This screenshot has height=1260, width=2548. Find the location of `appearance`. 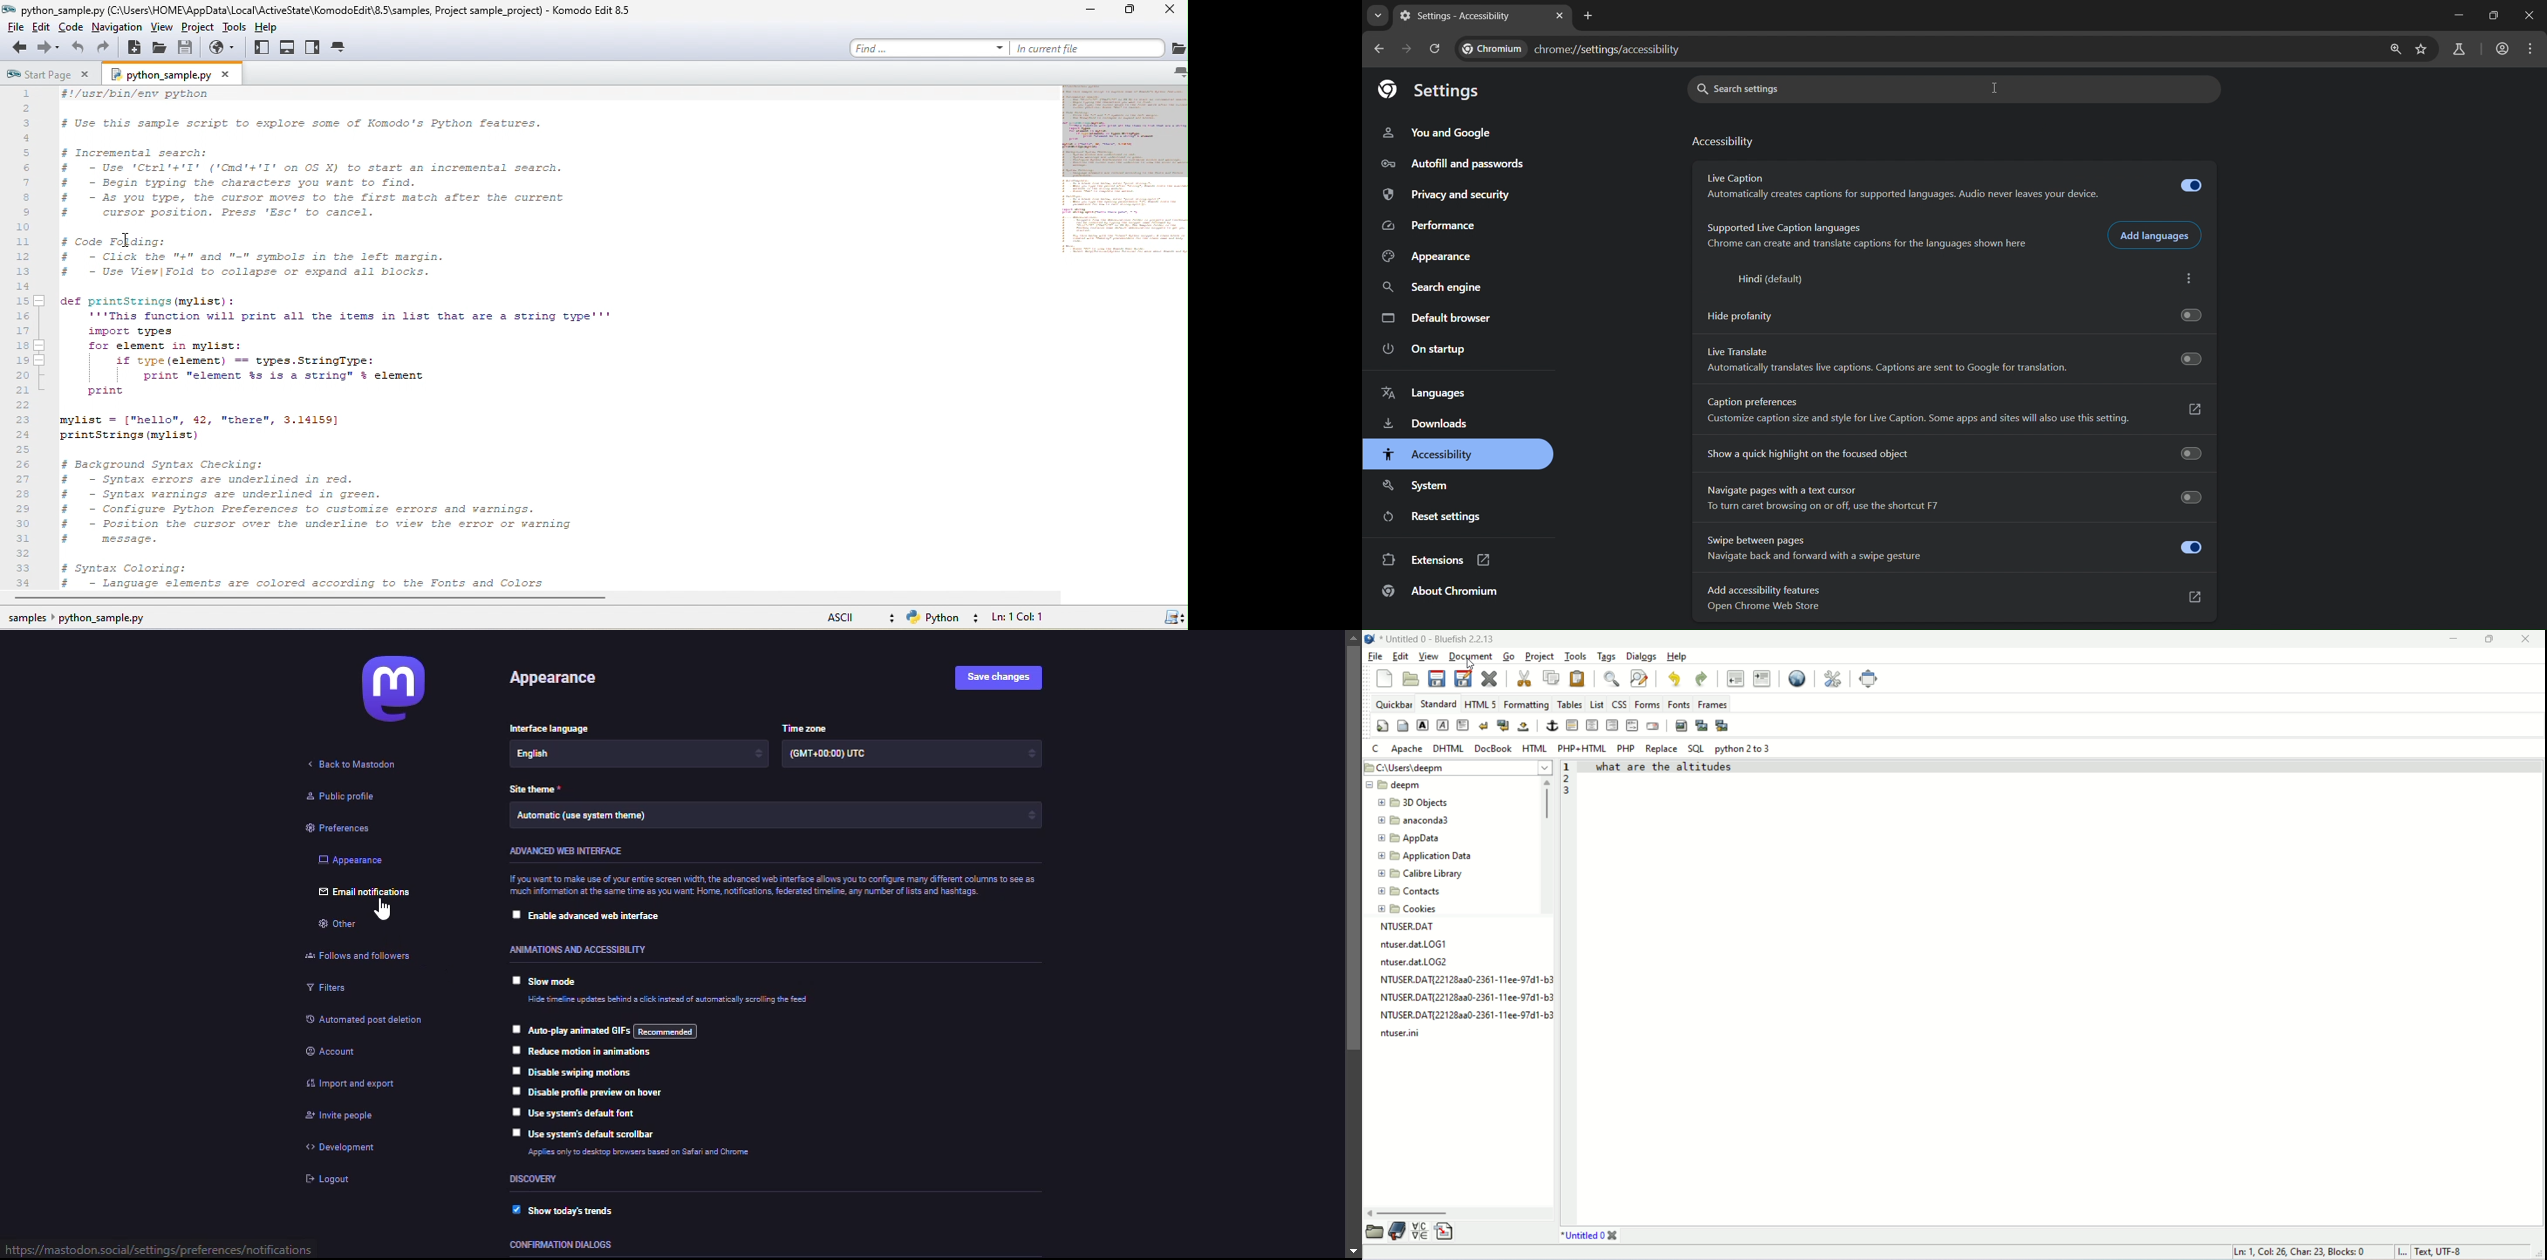

appearance is located at coordinates (1429, 256).